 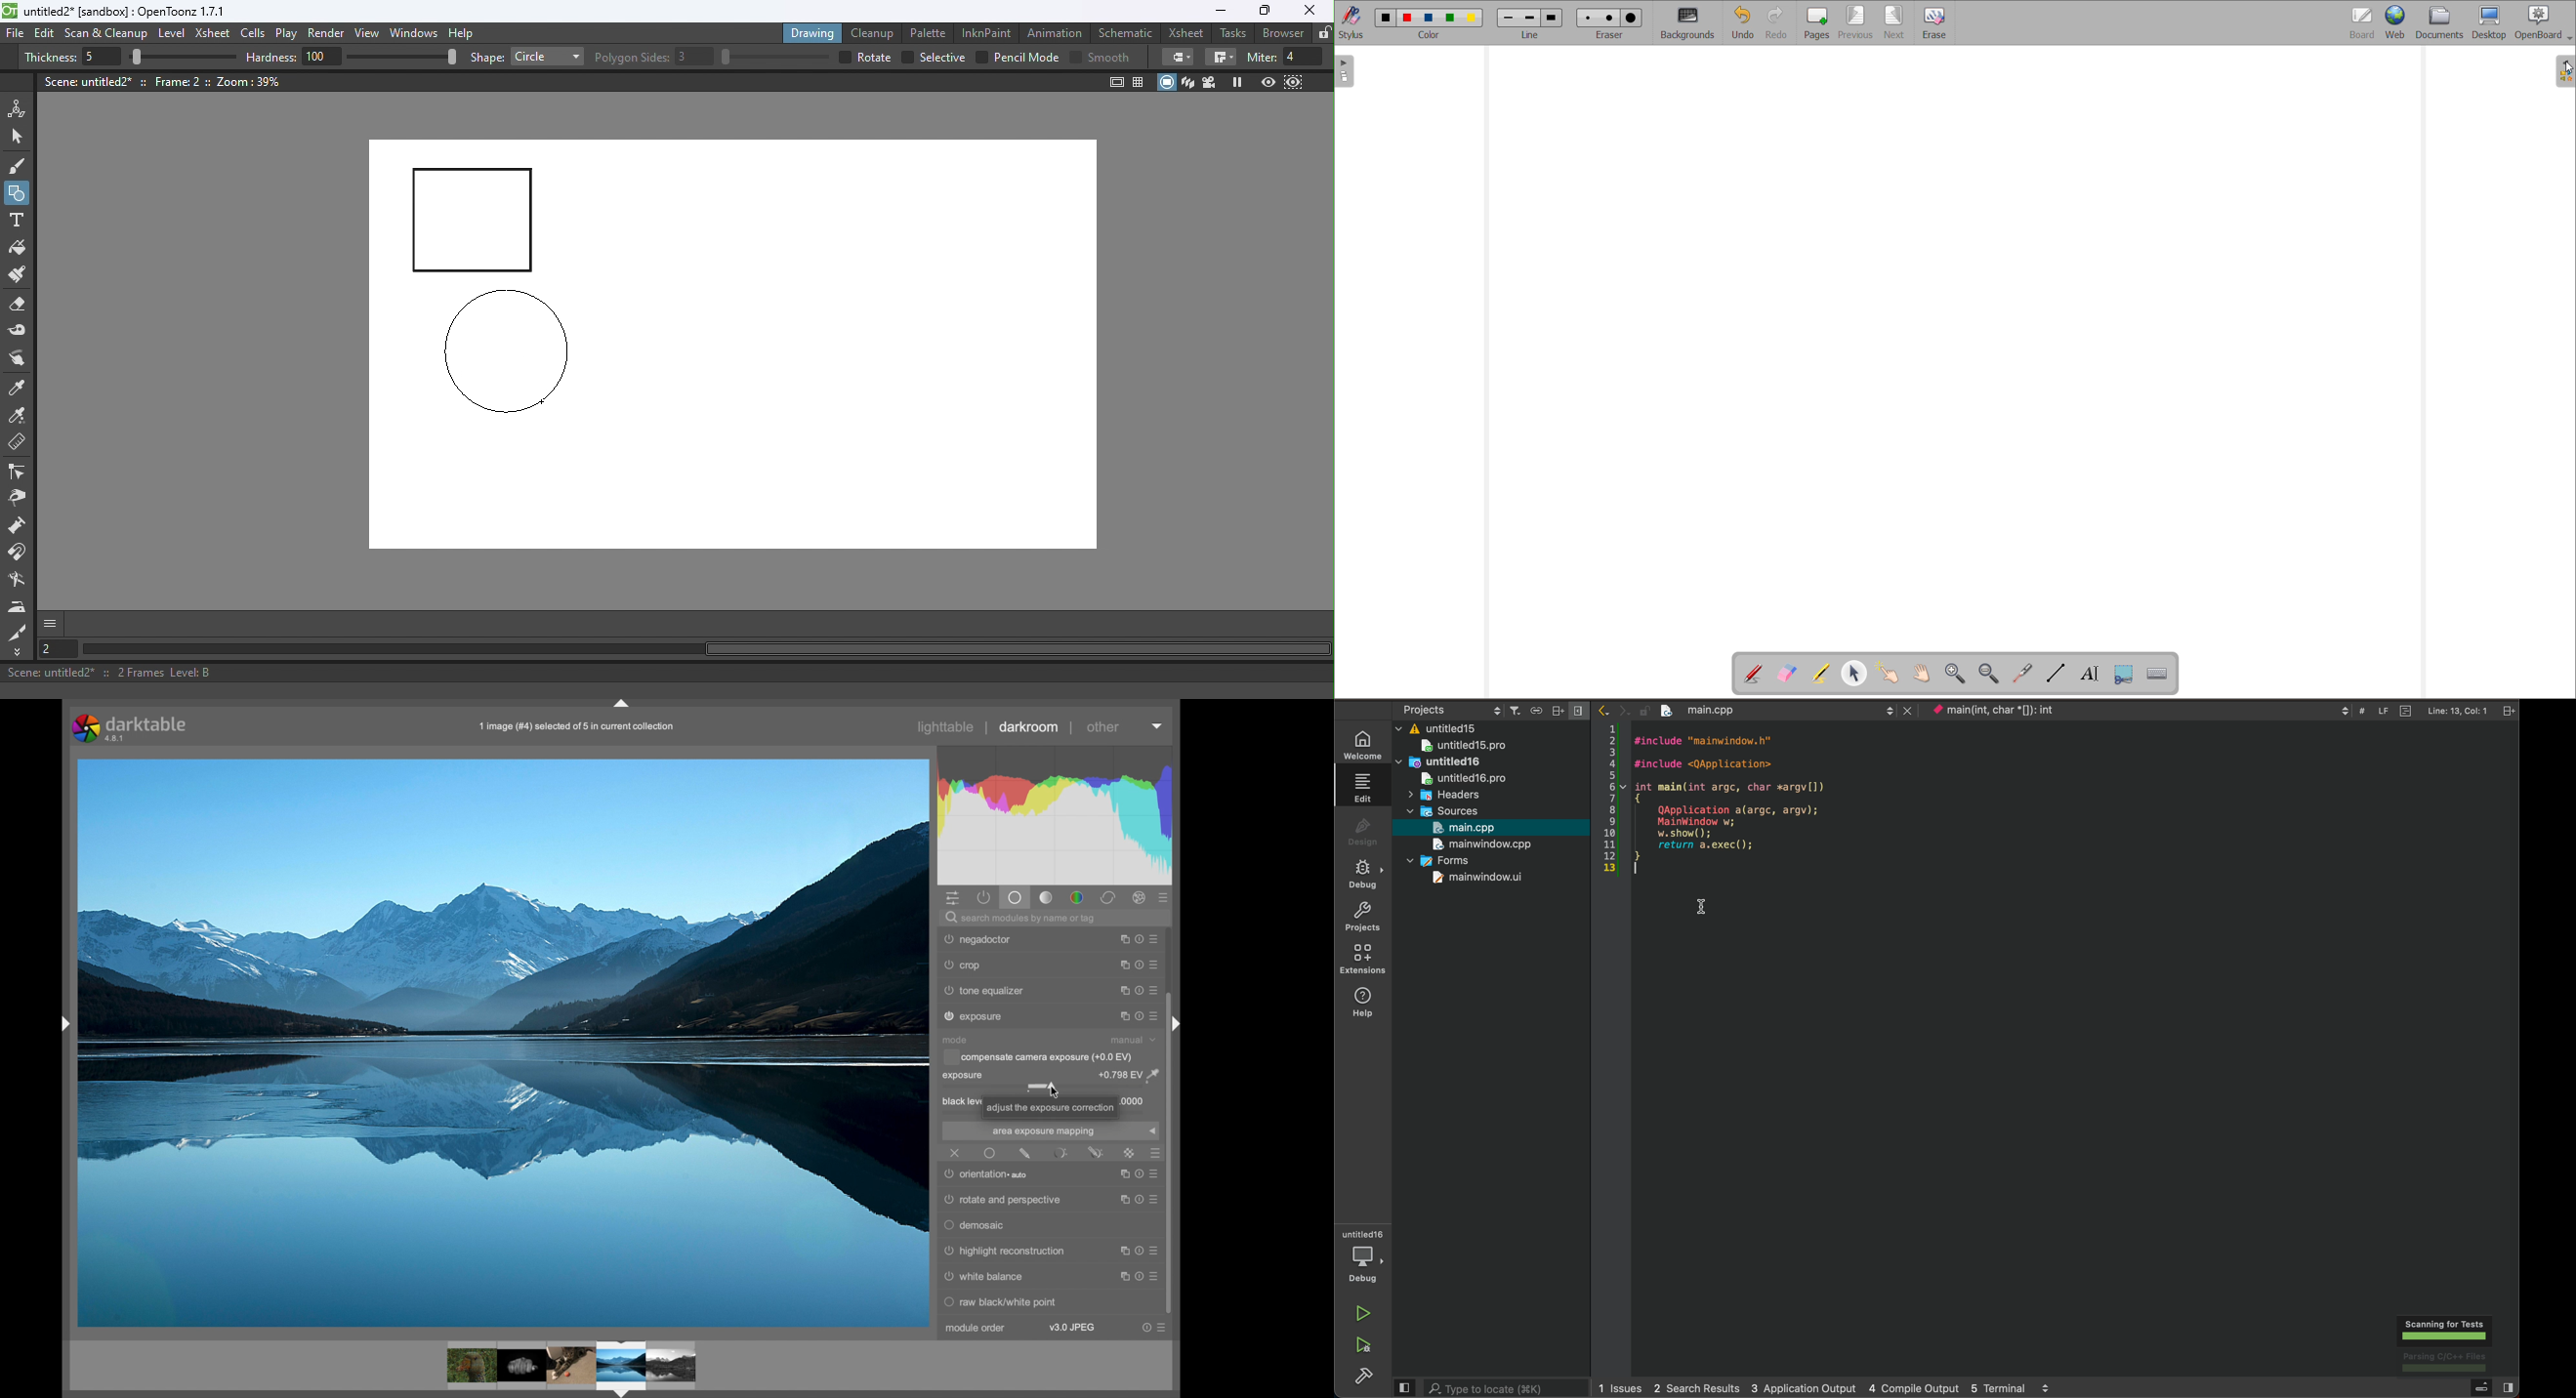 I want to click on File name, so click(x=126, y=12).